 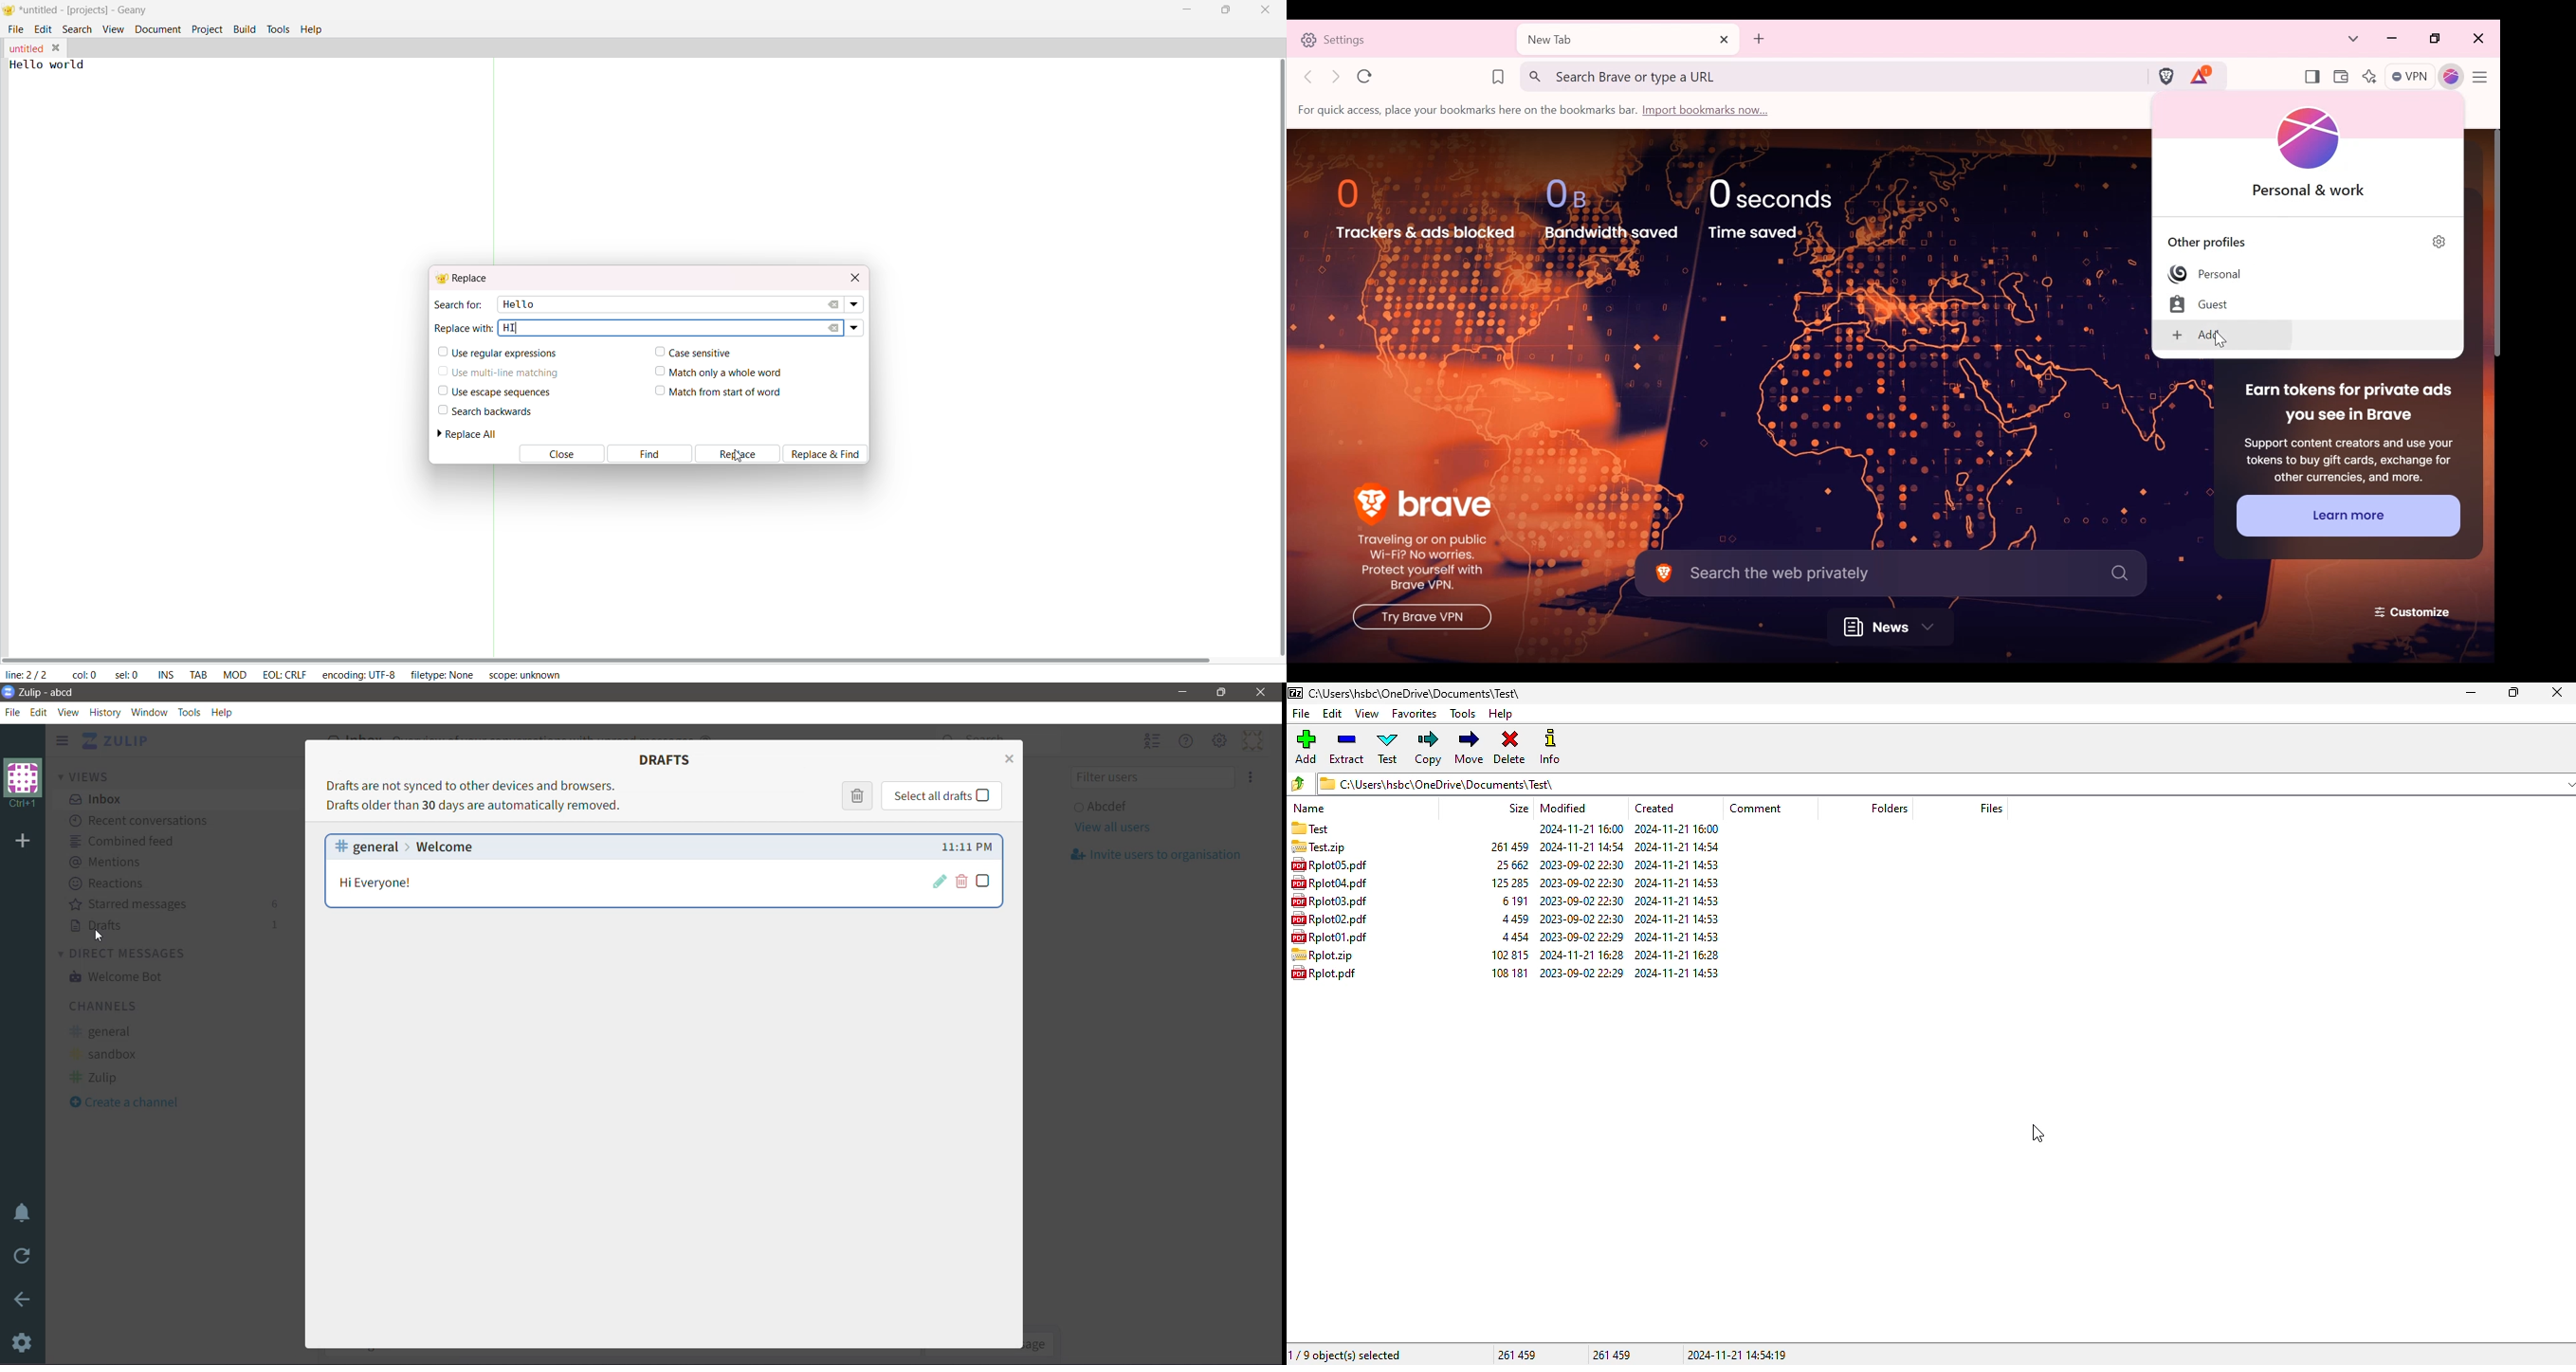 I want to click on folders, so click(x=1889, y=807).